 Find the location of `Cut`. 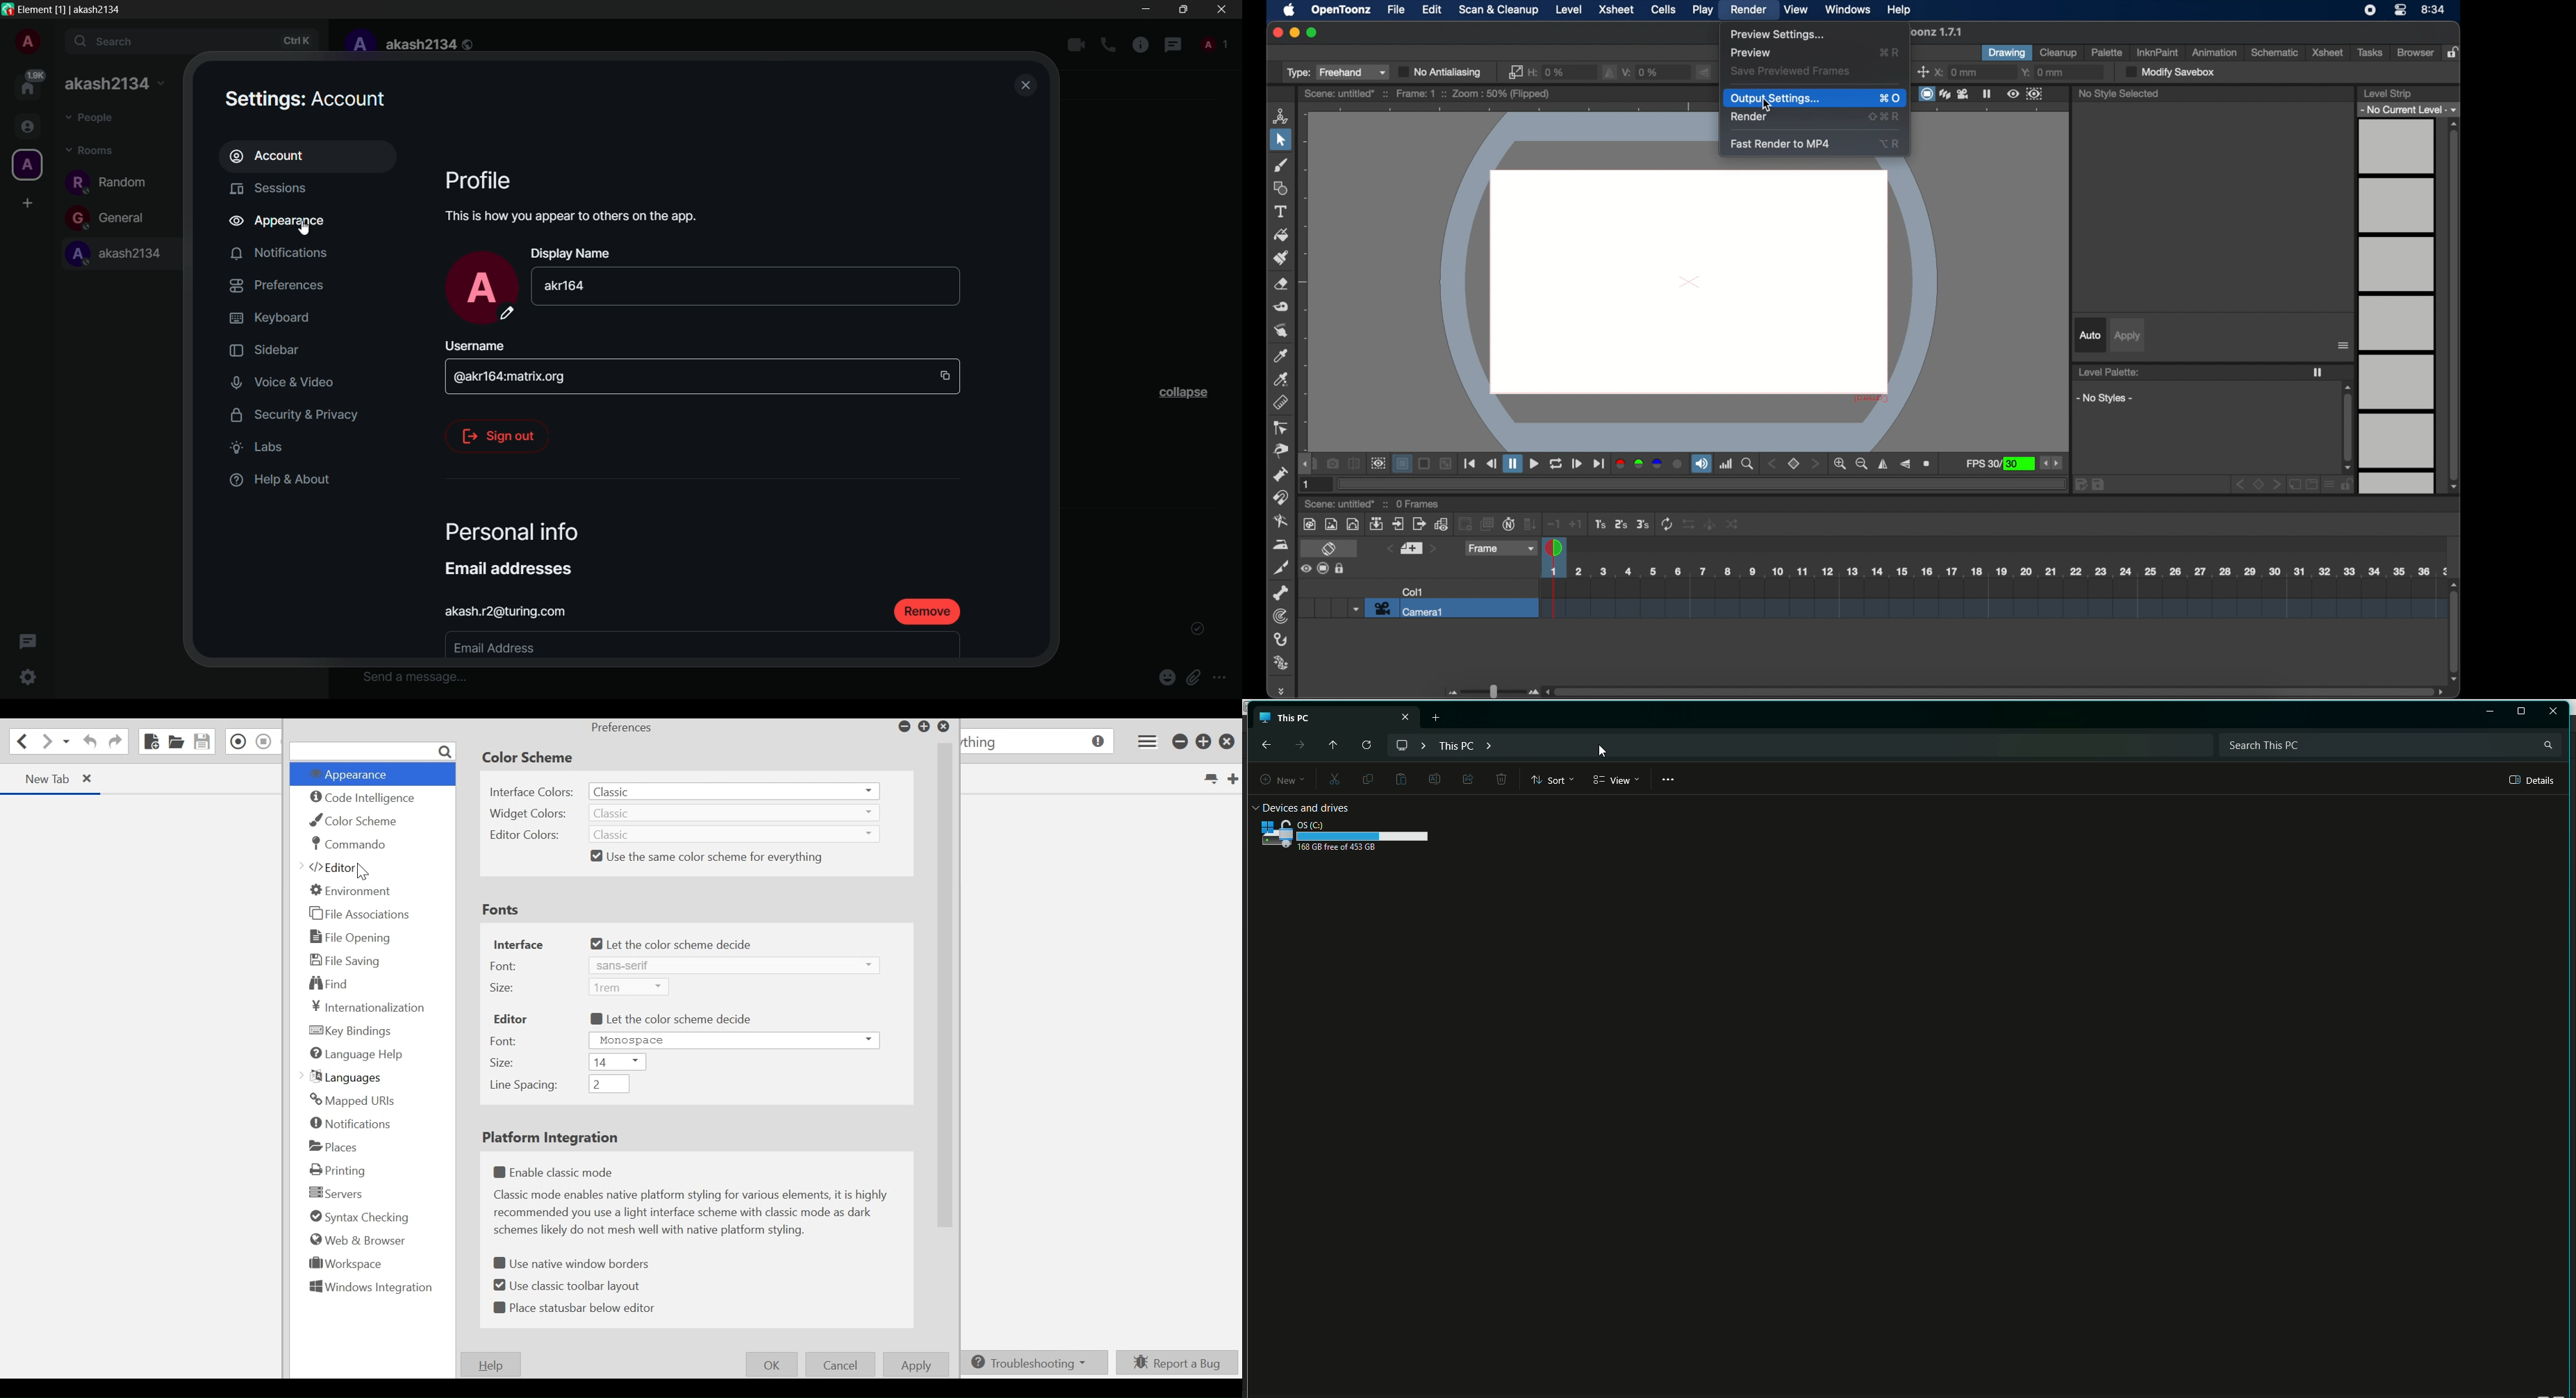

Cut is located at coordinates (1332, 780).